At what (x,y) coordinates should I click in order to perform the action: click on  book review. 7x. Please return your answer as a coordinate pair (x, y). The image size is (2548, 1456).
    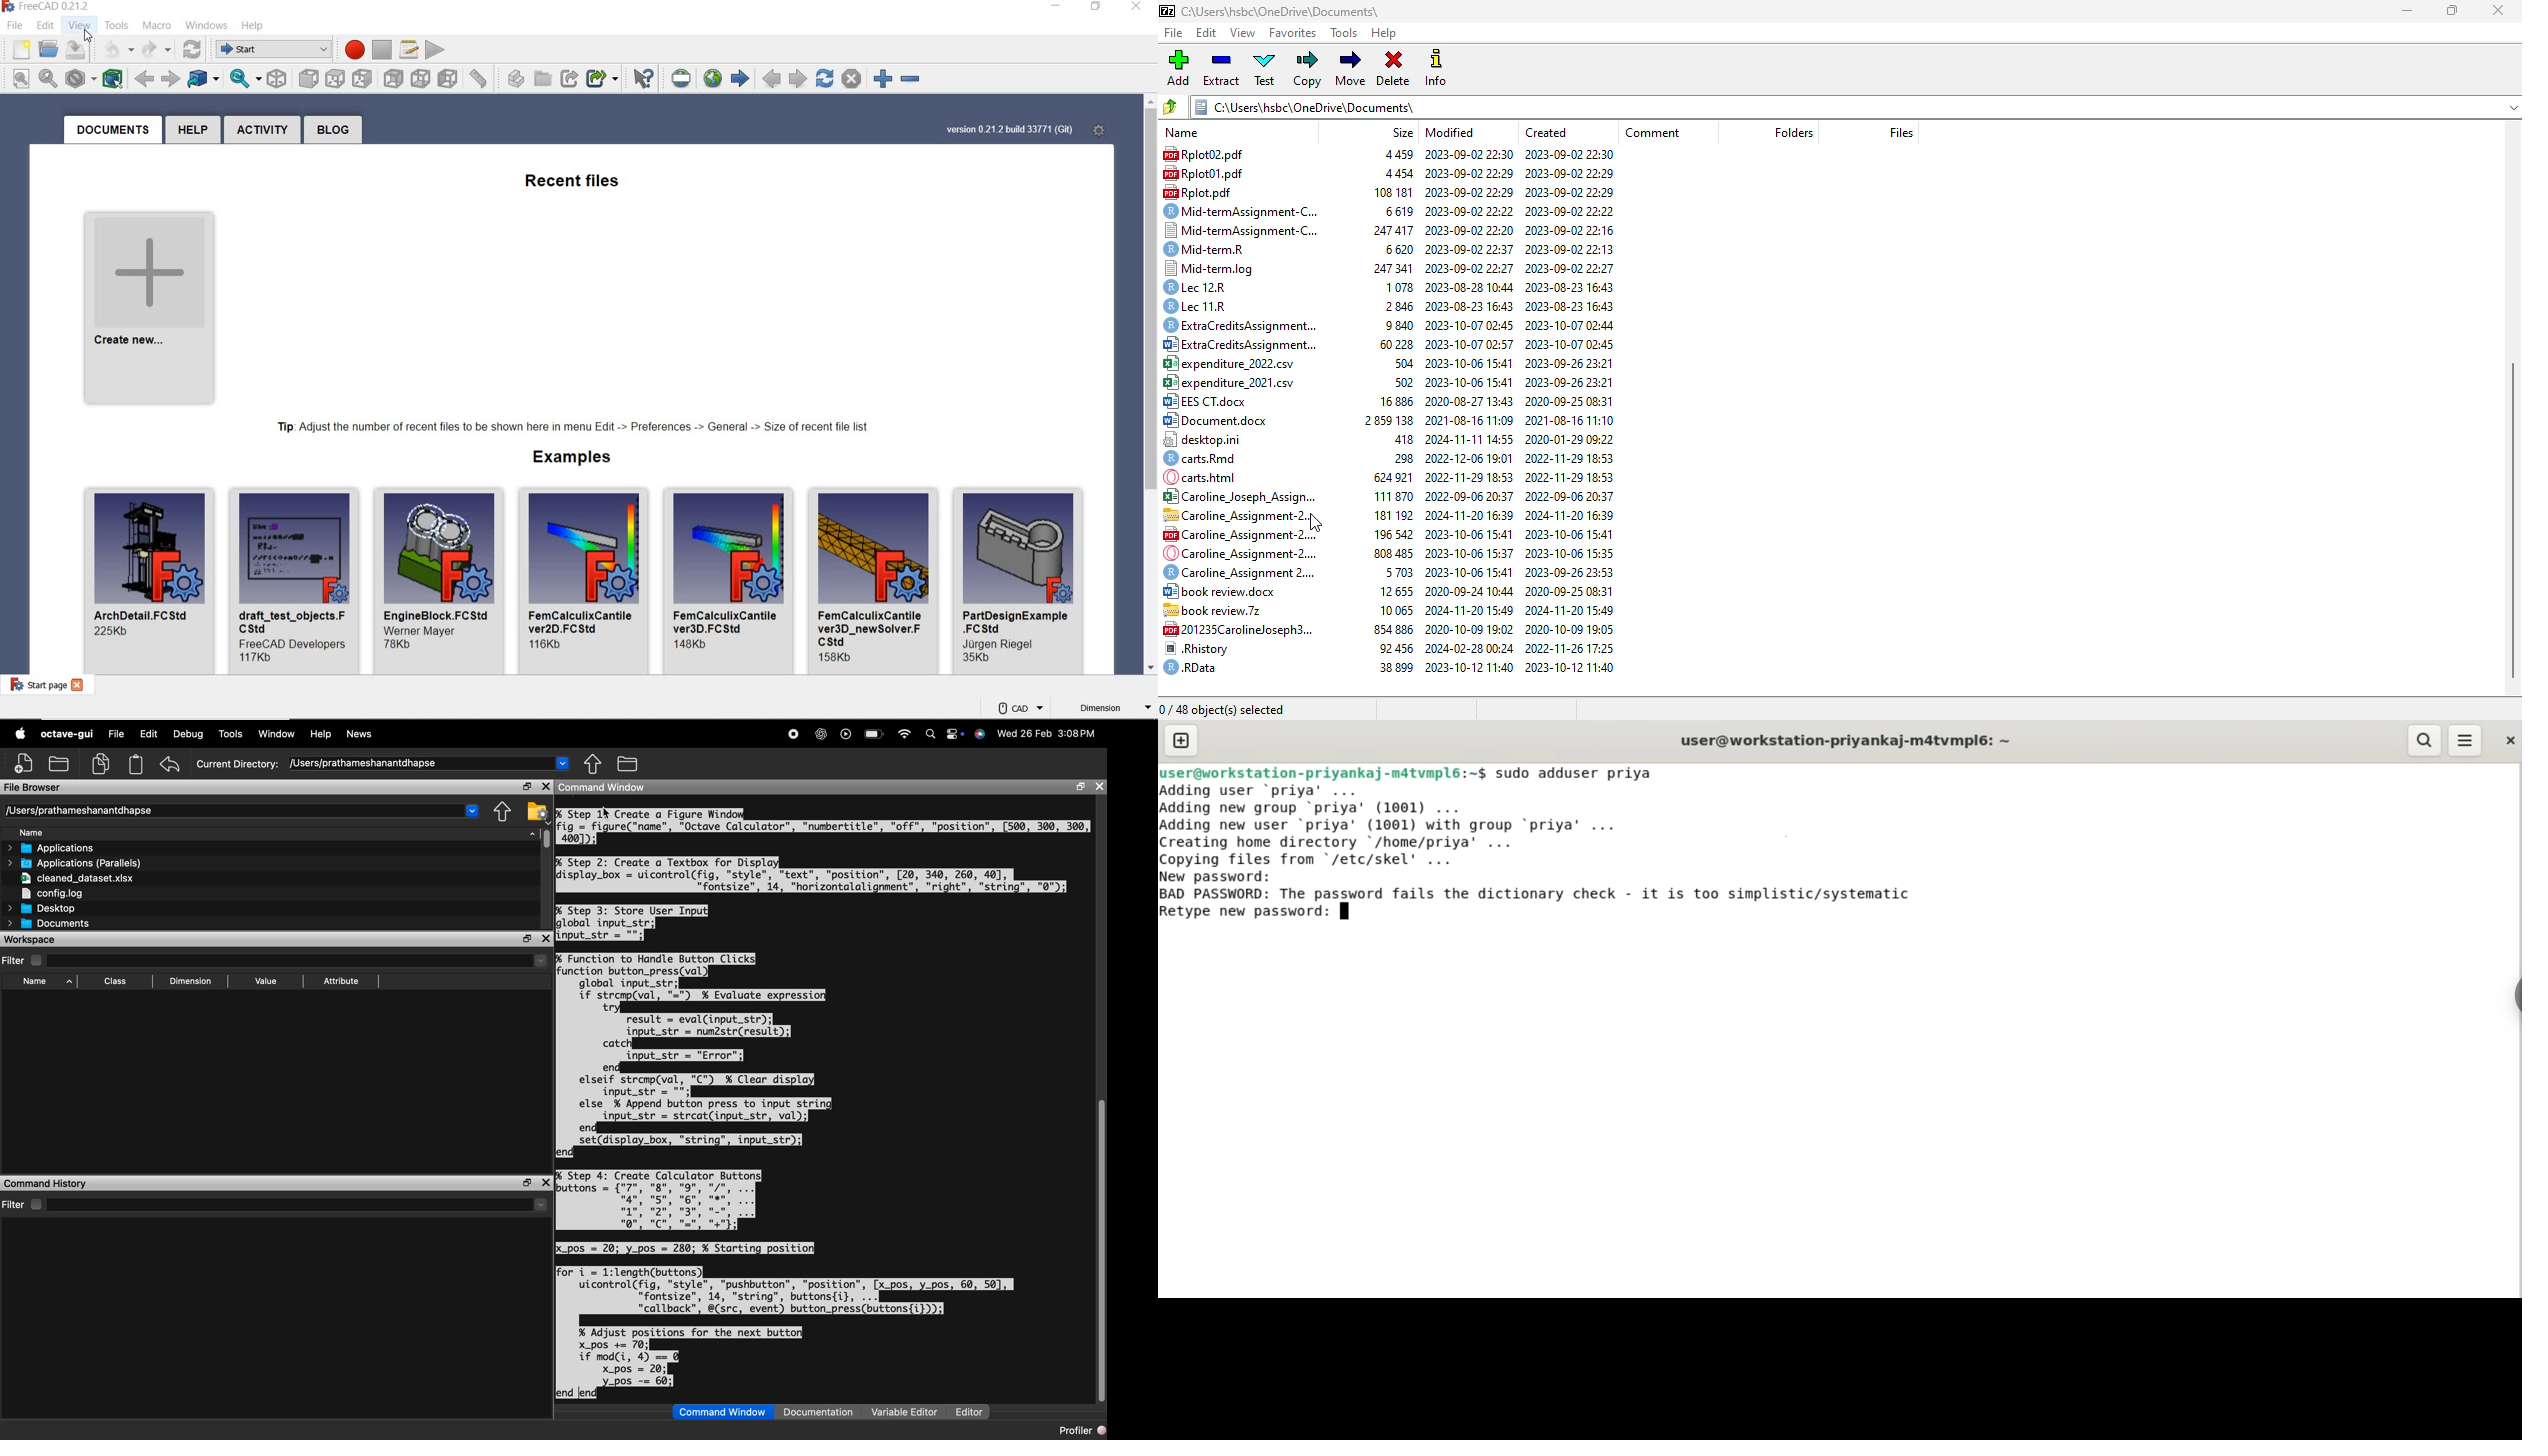
    Looking at the image, I should click on (1218, 609).